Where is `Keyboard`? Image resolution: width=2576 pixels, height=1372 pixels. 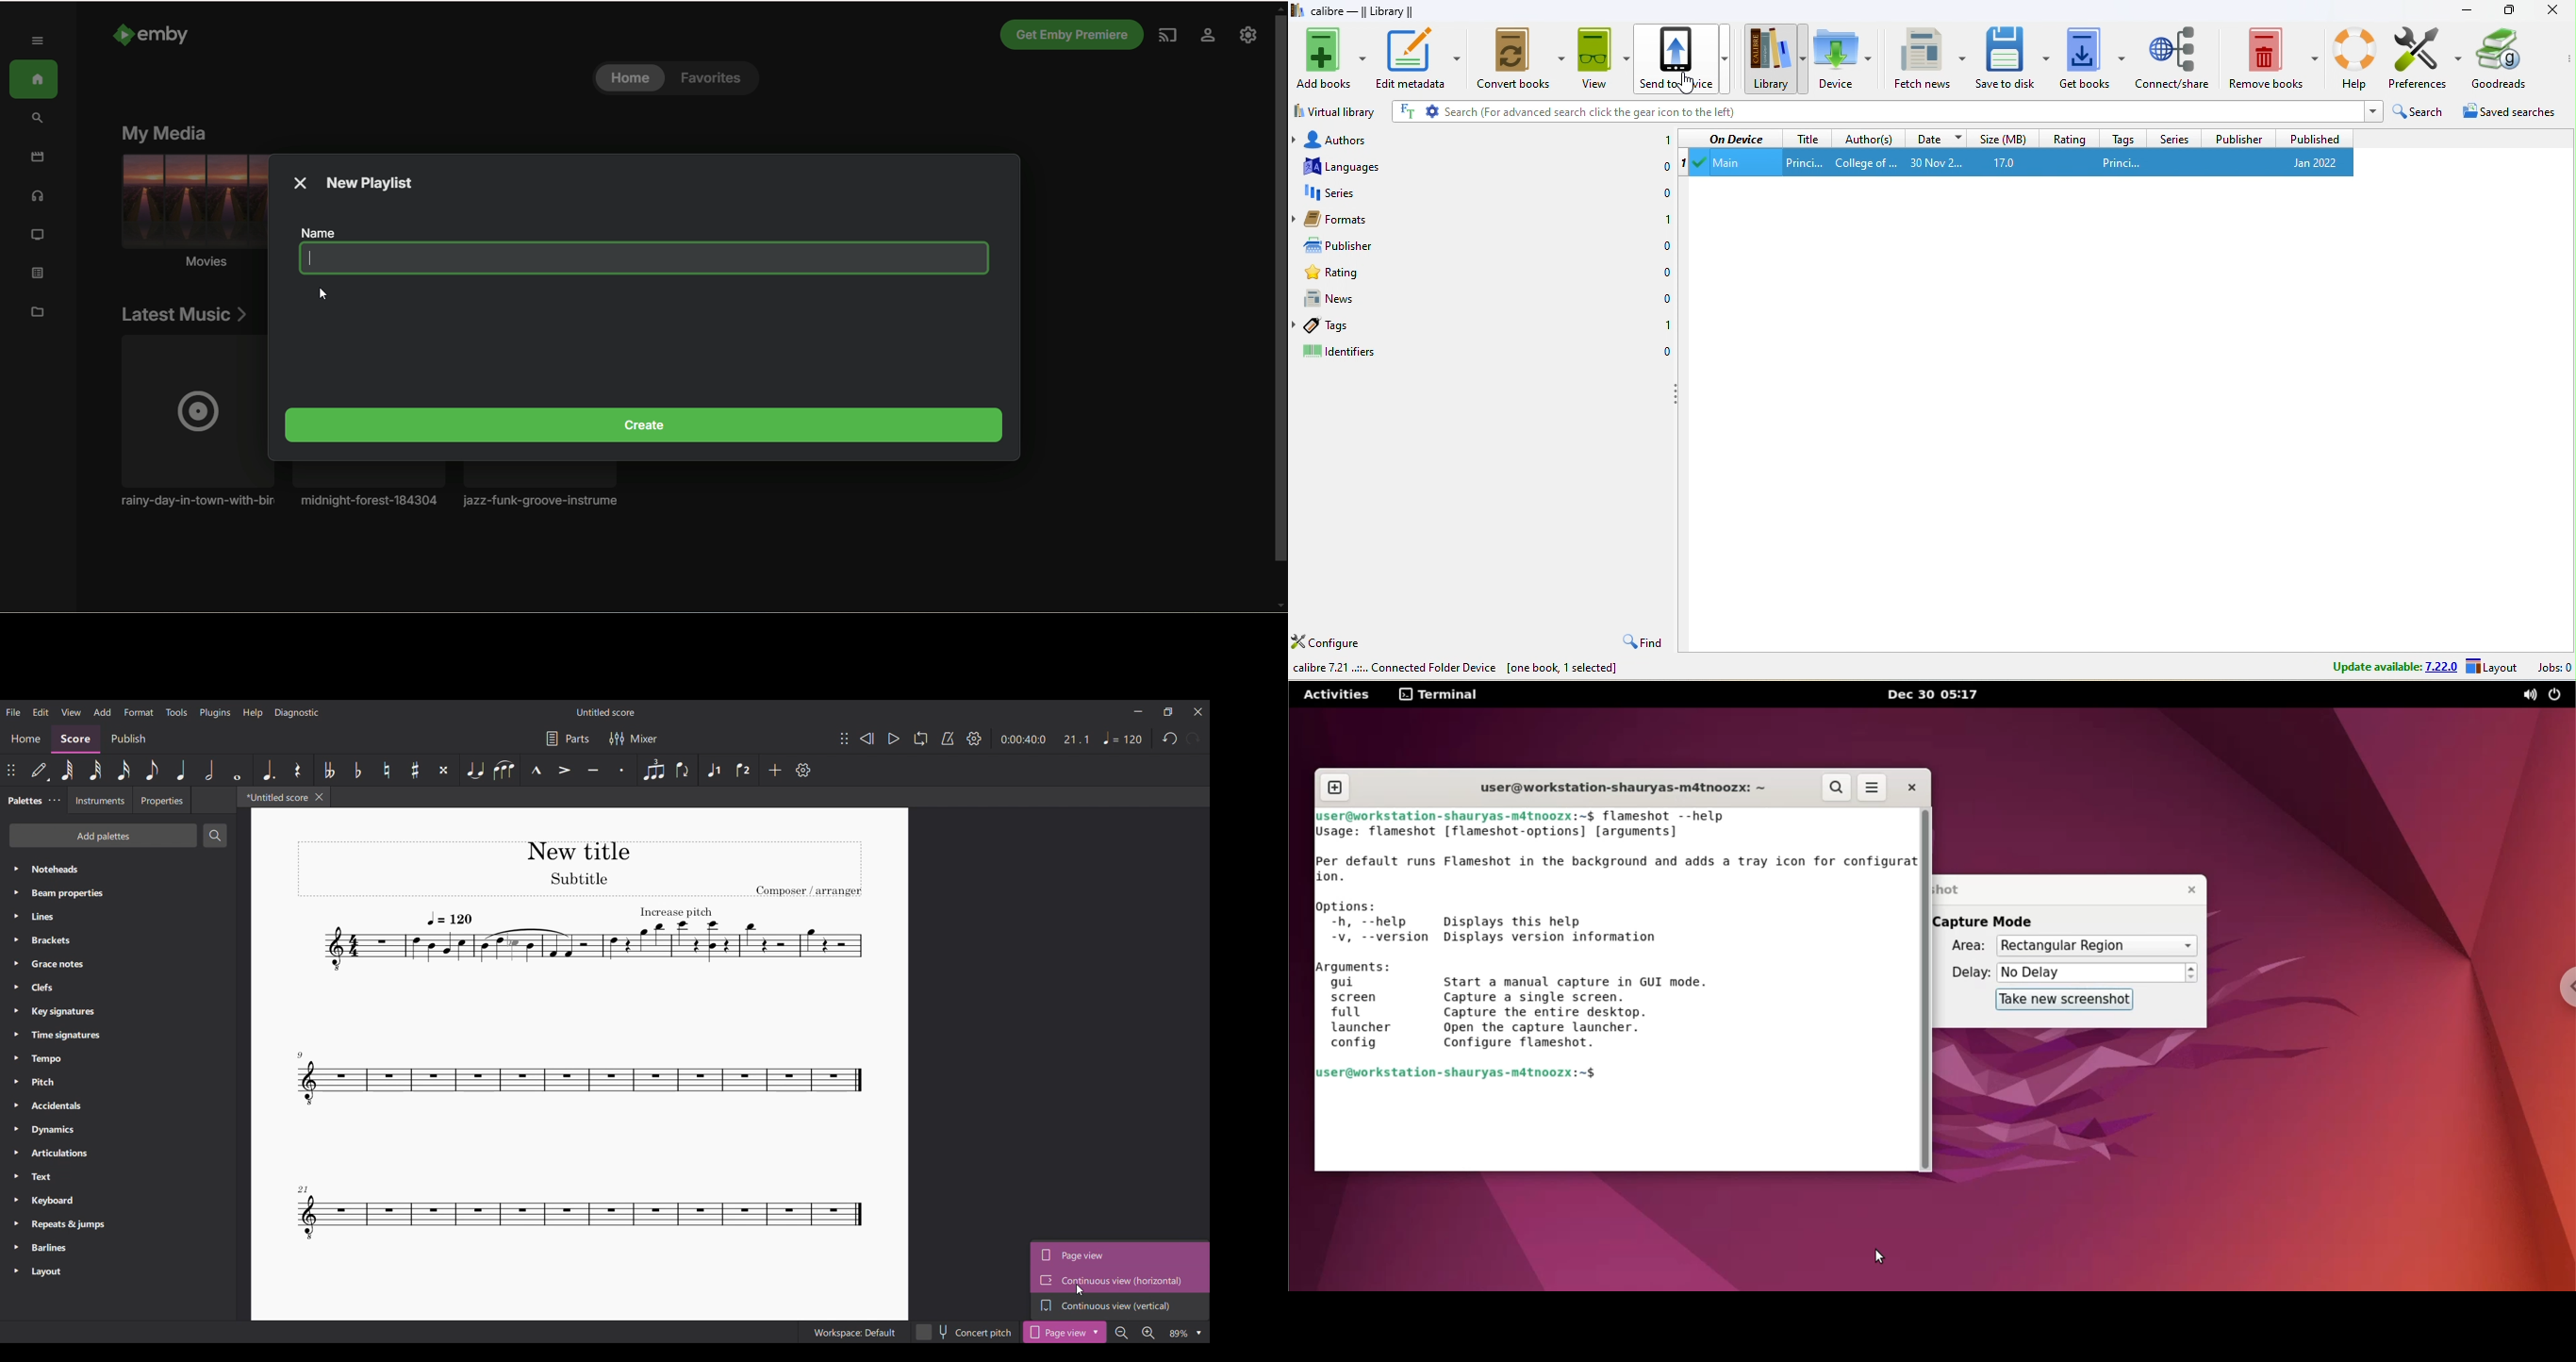 Keyboard is located at coordinates (117, 1201).